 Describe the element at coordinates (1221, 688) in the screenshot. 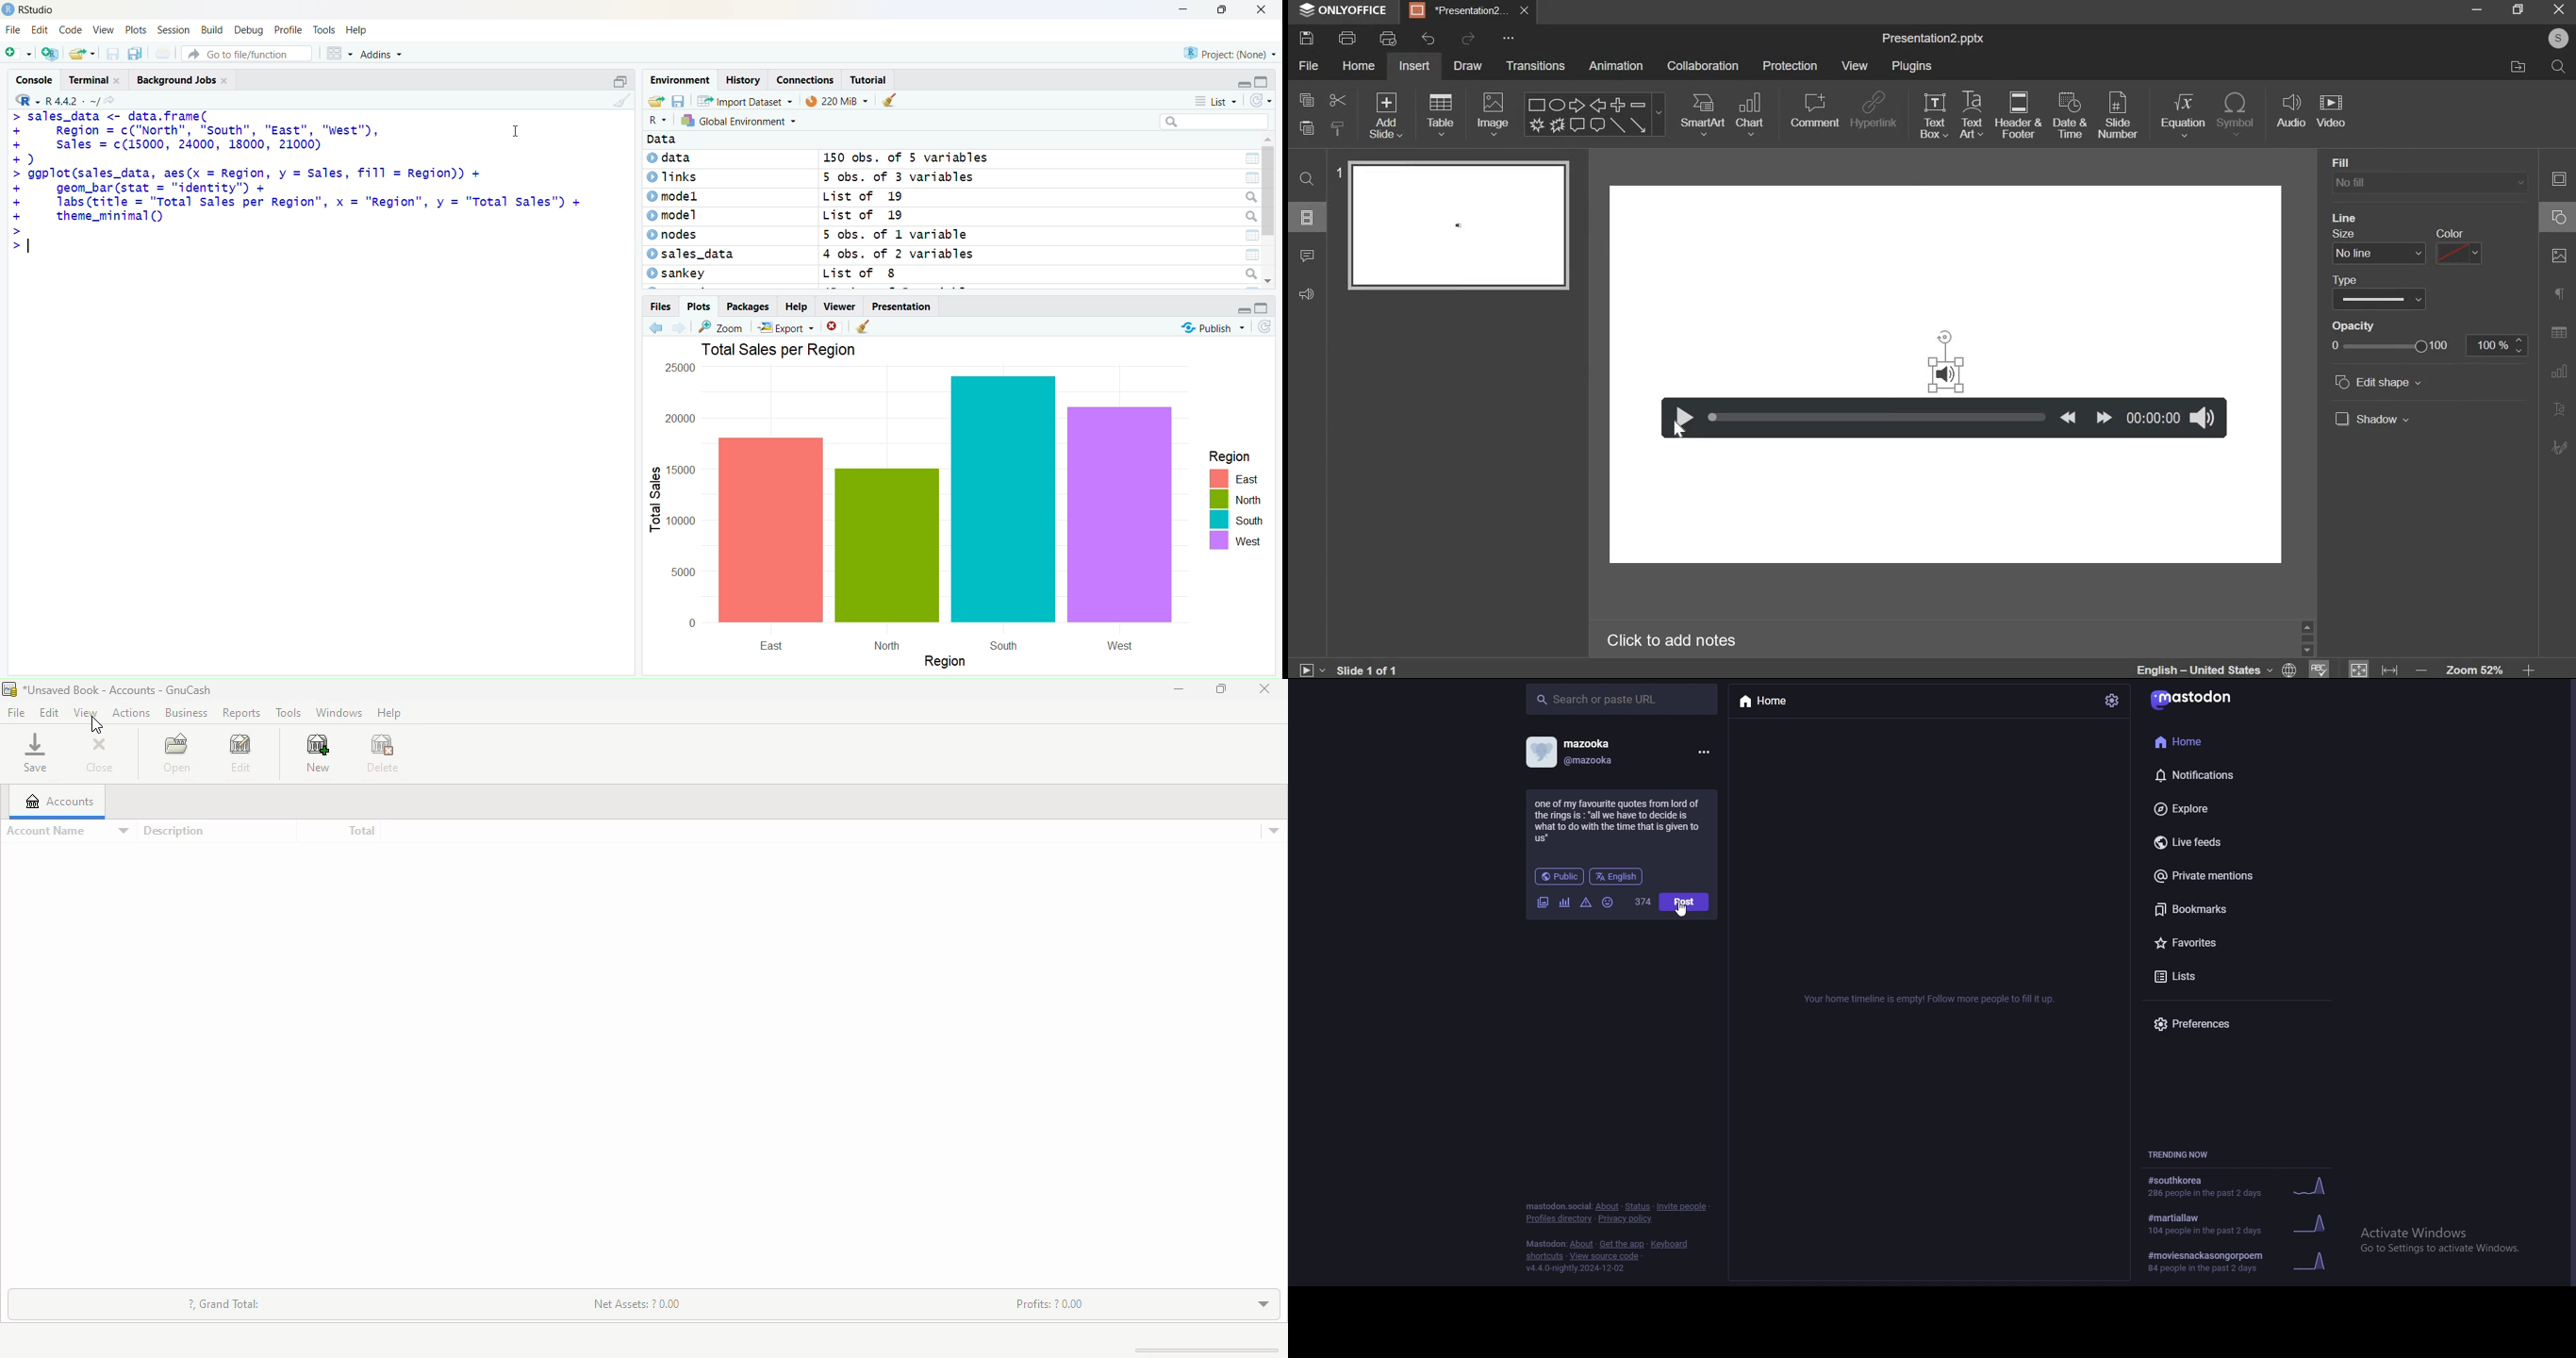

I see `maximize` at that location.